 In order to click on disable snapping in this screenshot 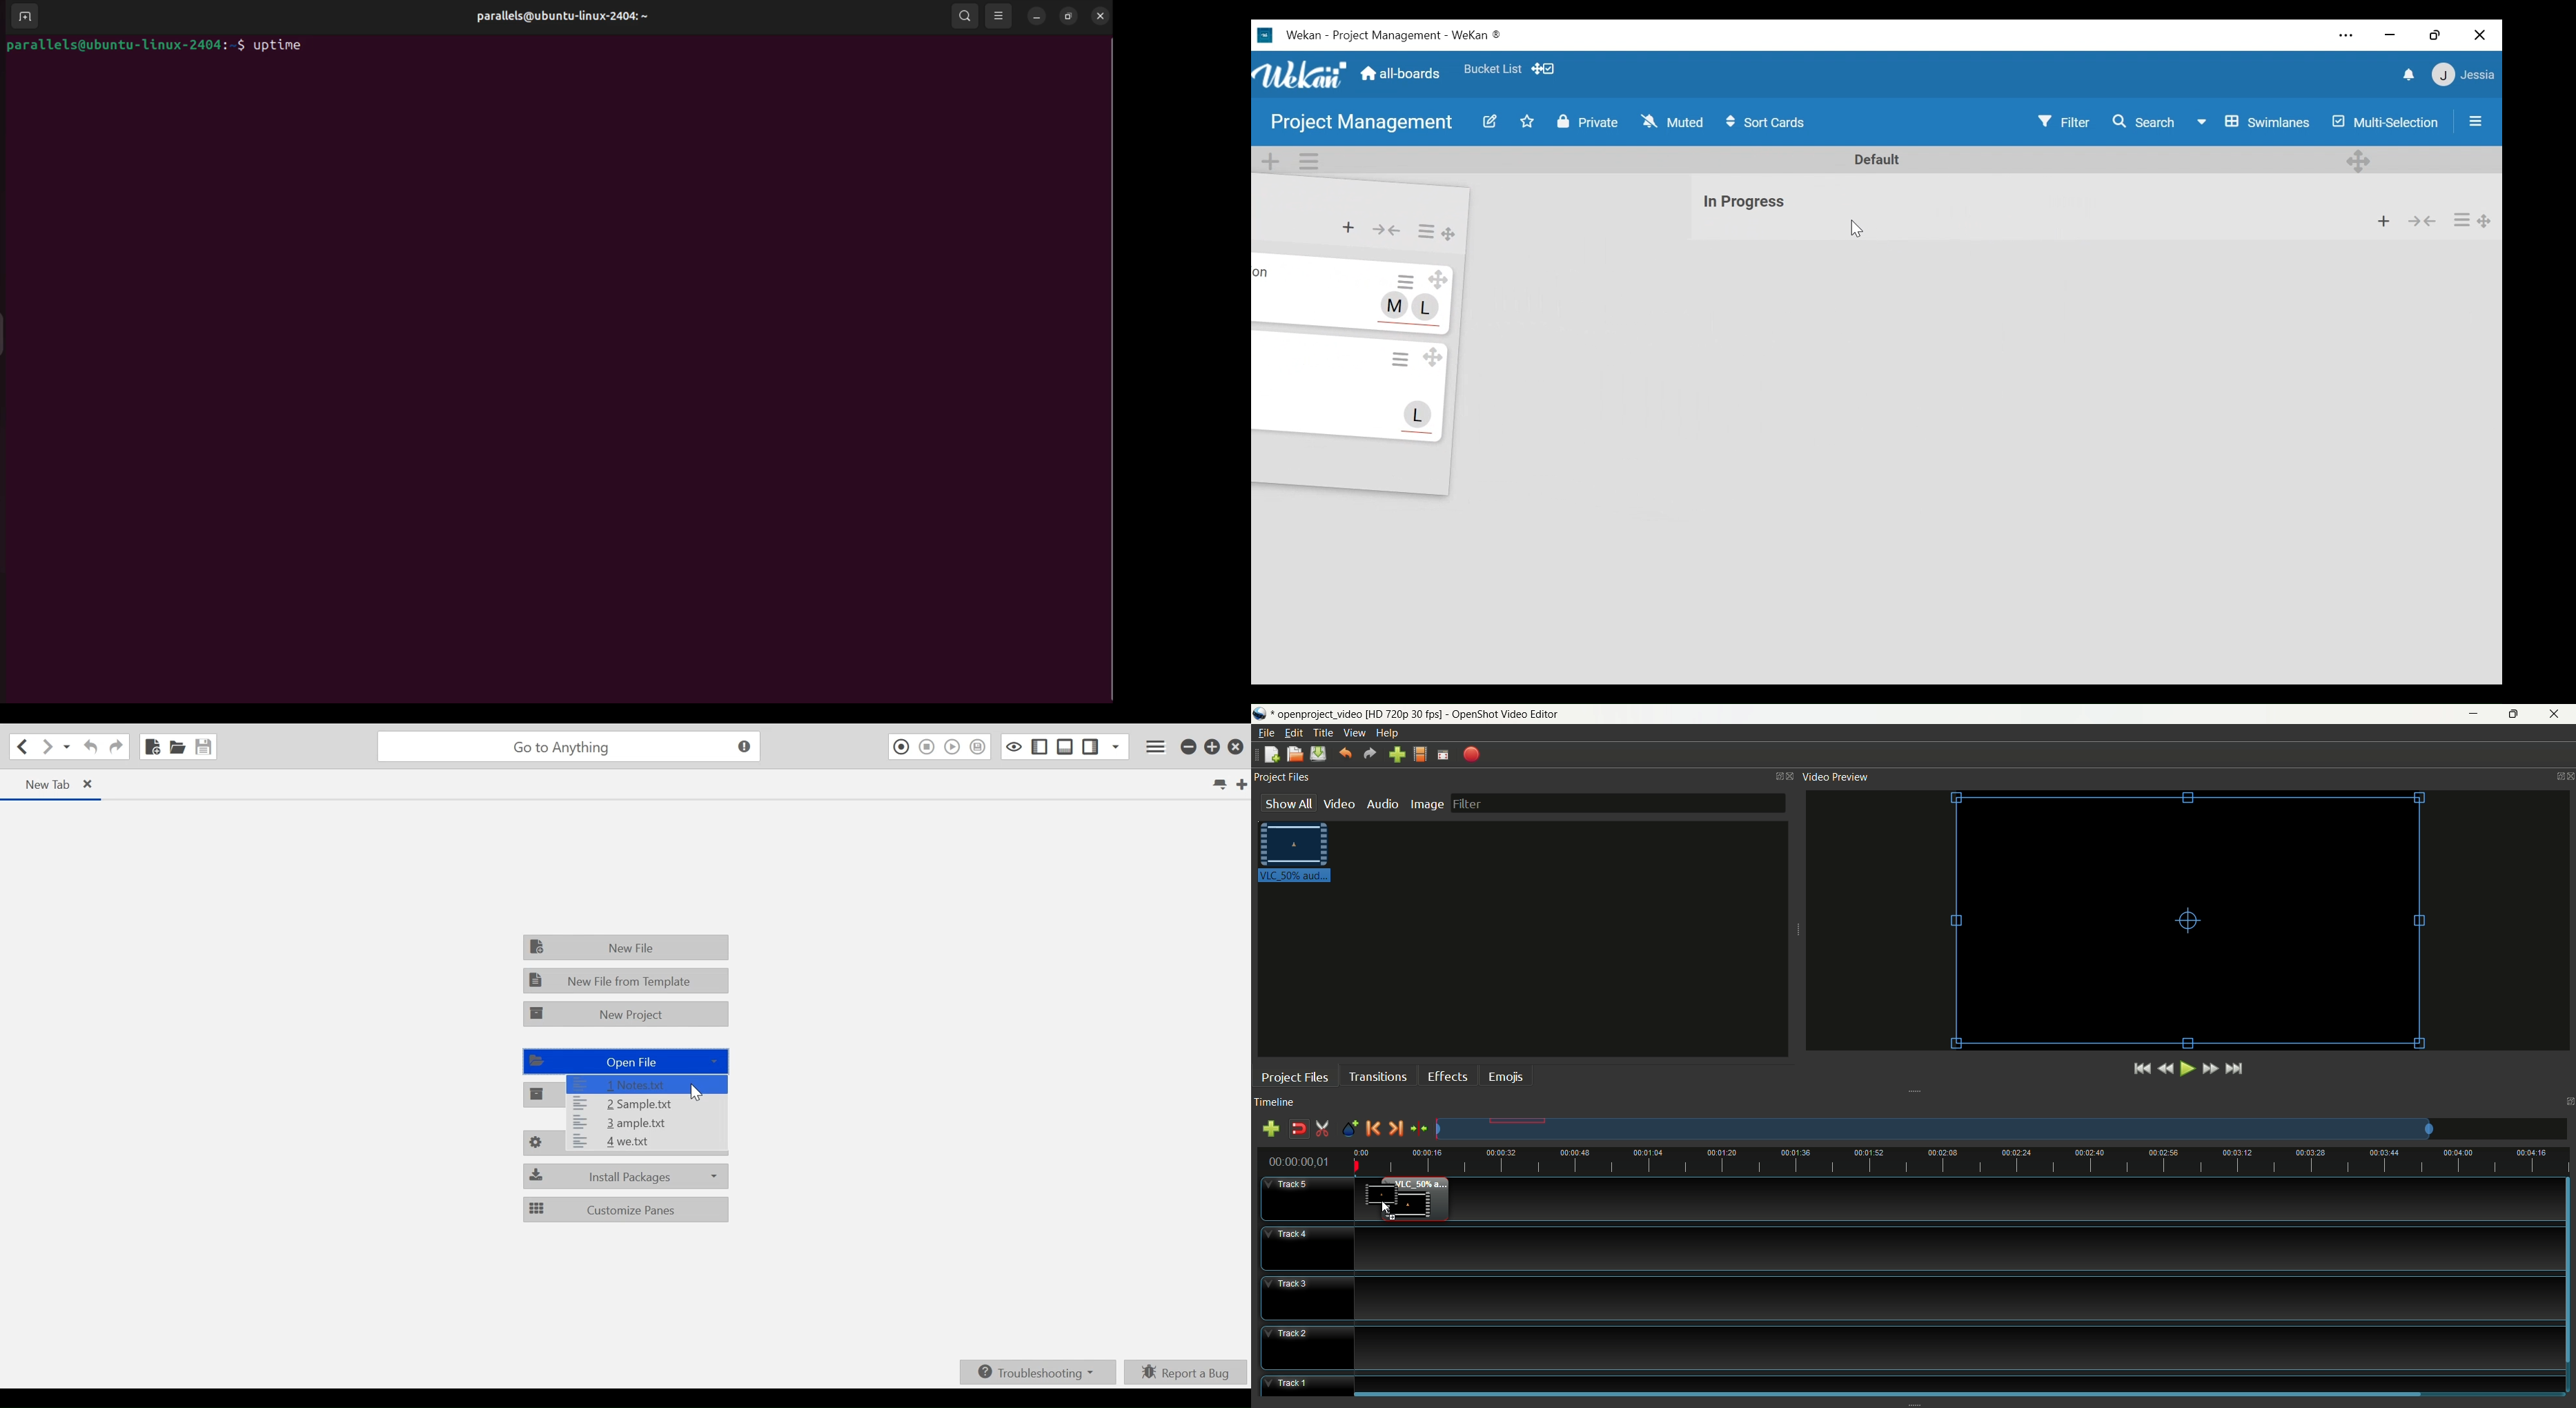, I will do `click(1298, 1129)`.